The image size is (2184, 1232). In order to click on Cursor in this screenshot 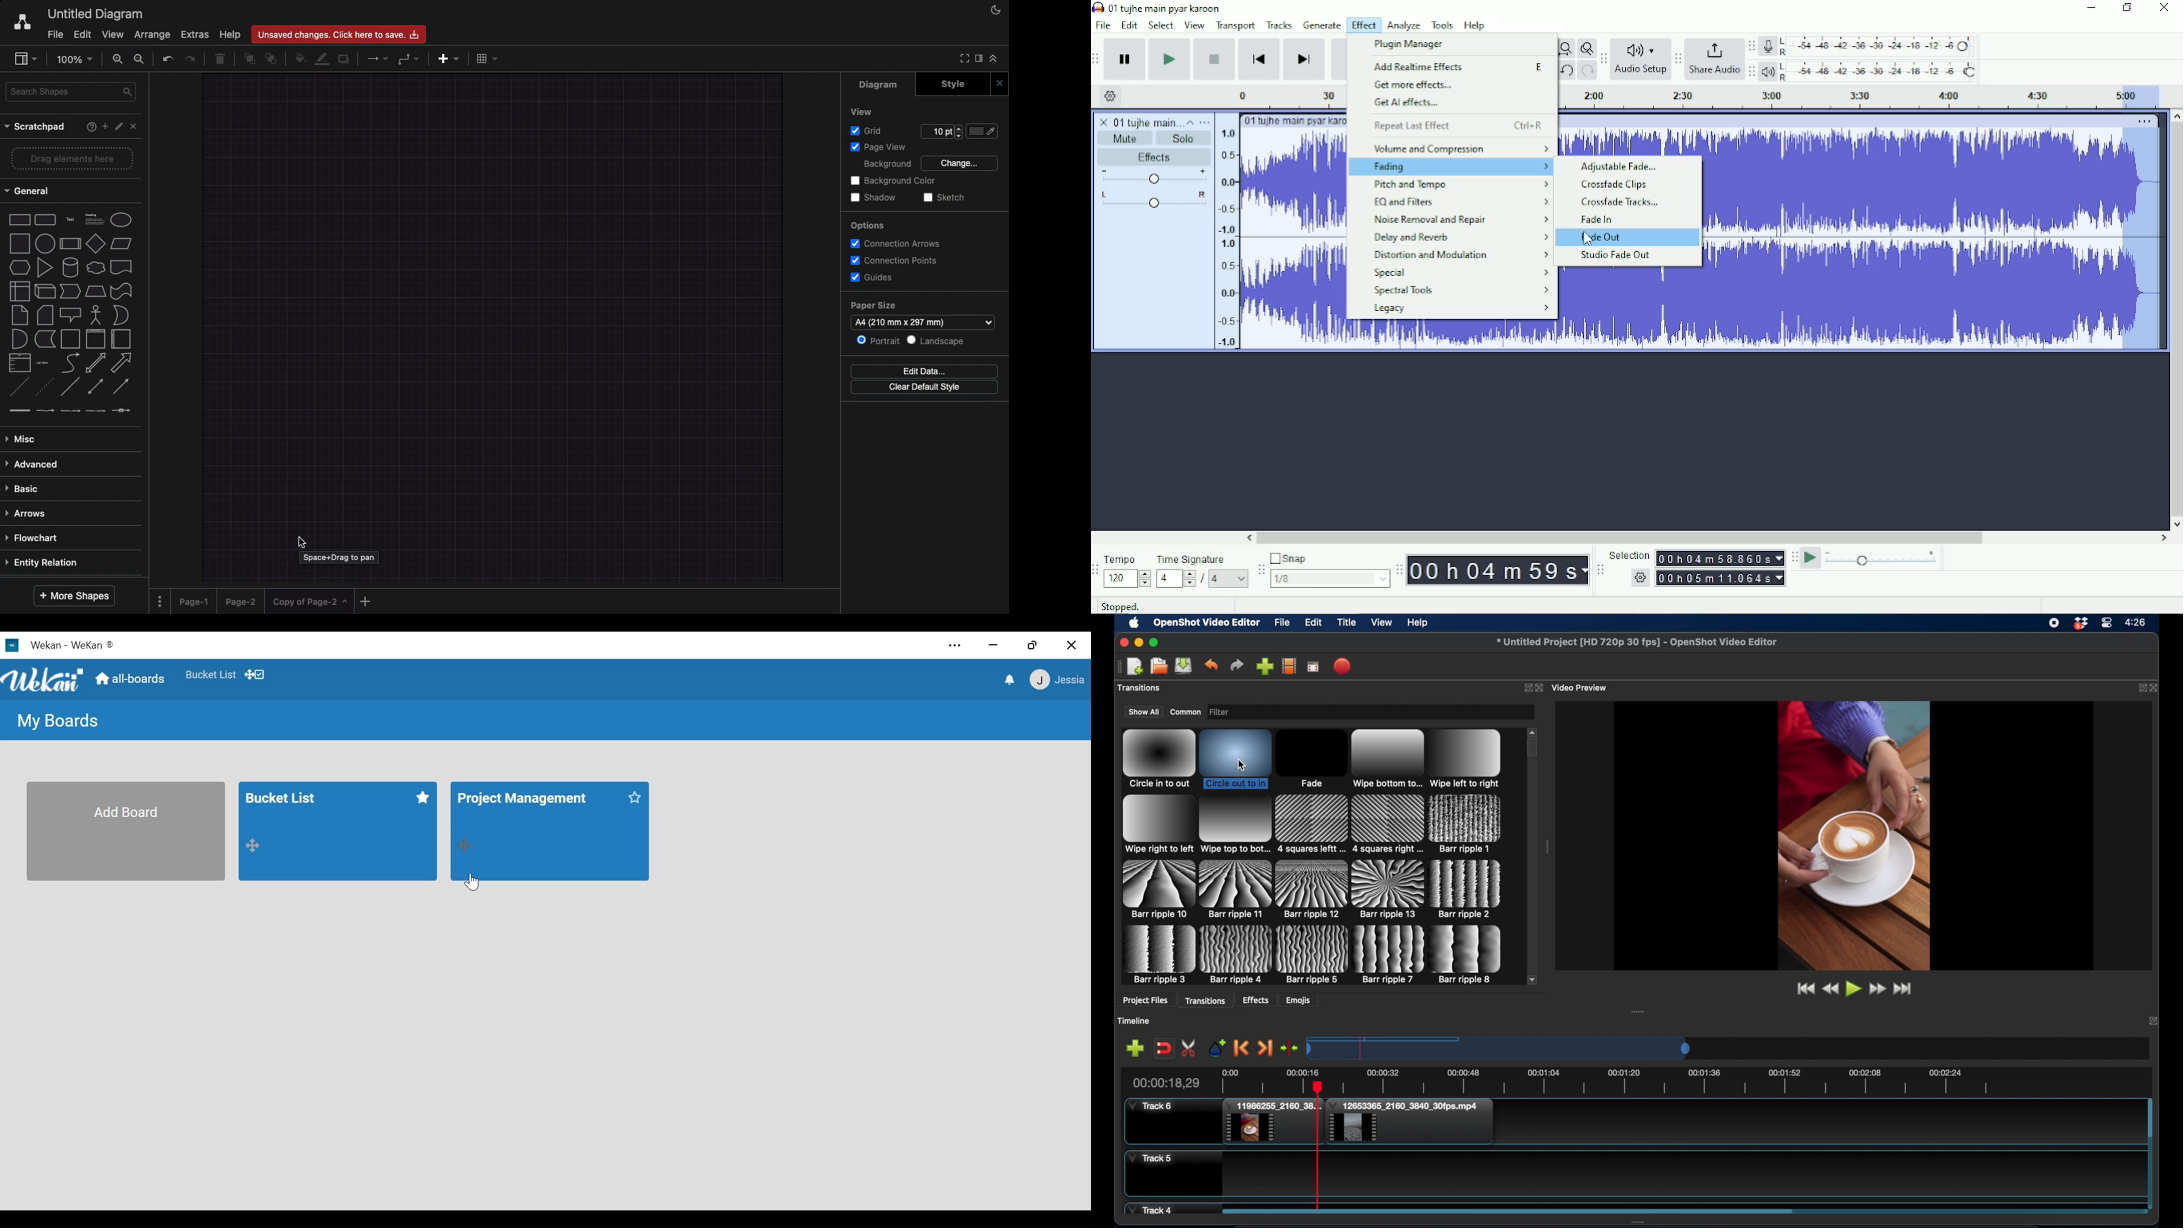, I will do `click(1588, 239)`.